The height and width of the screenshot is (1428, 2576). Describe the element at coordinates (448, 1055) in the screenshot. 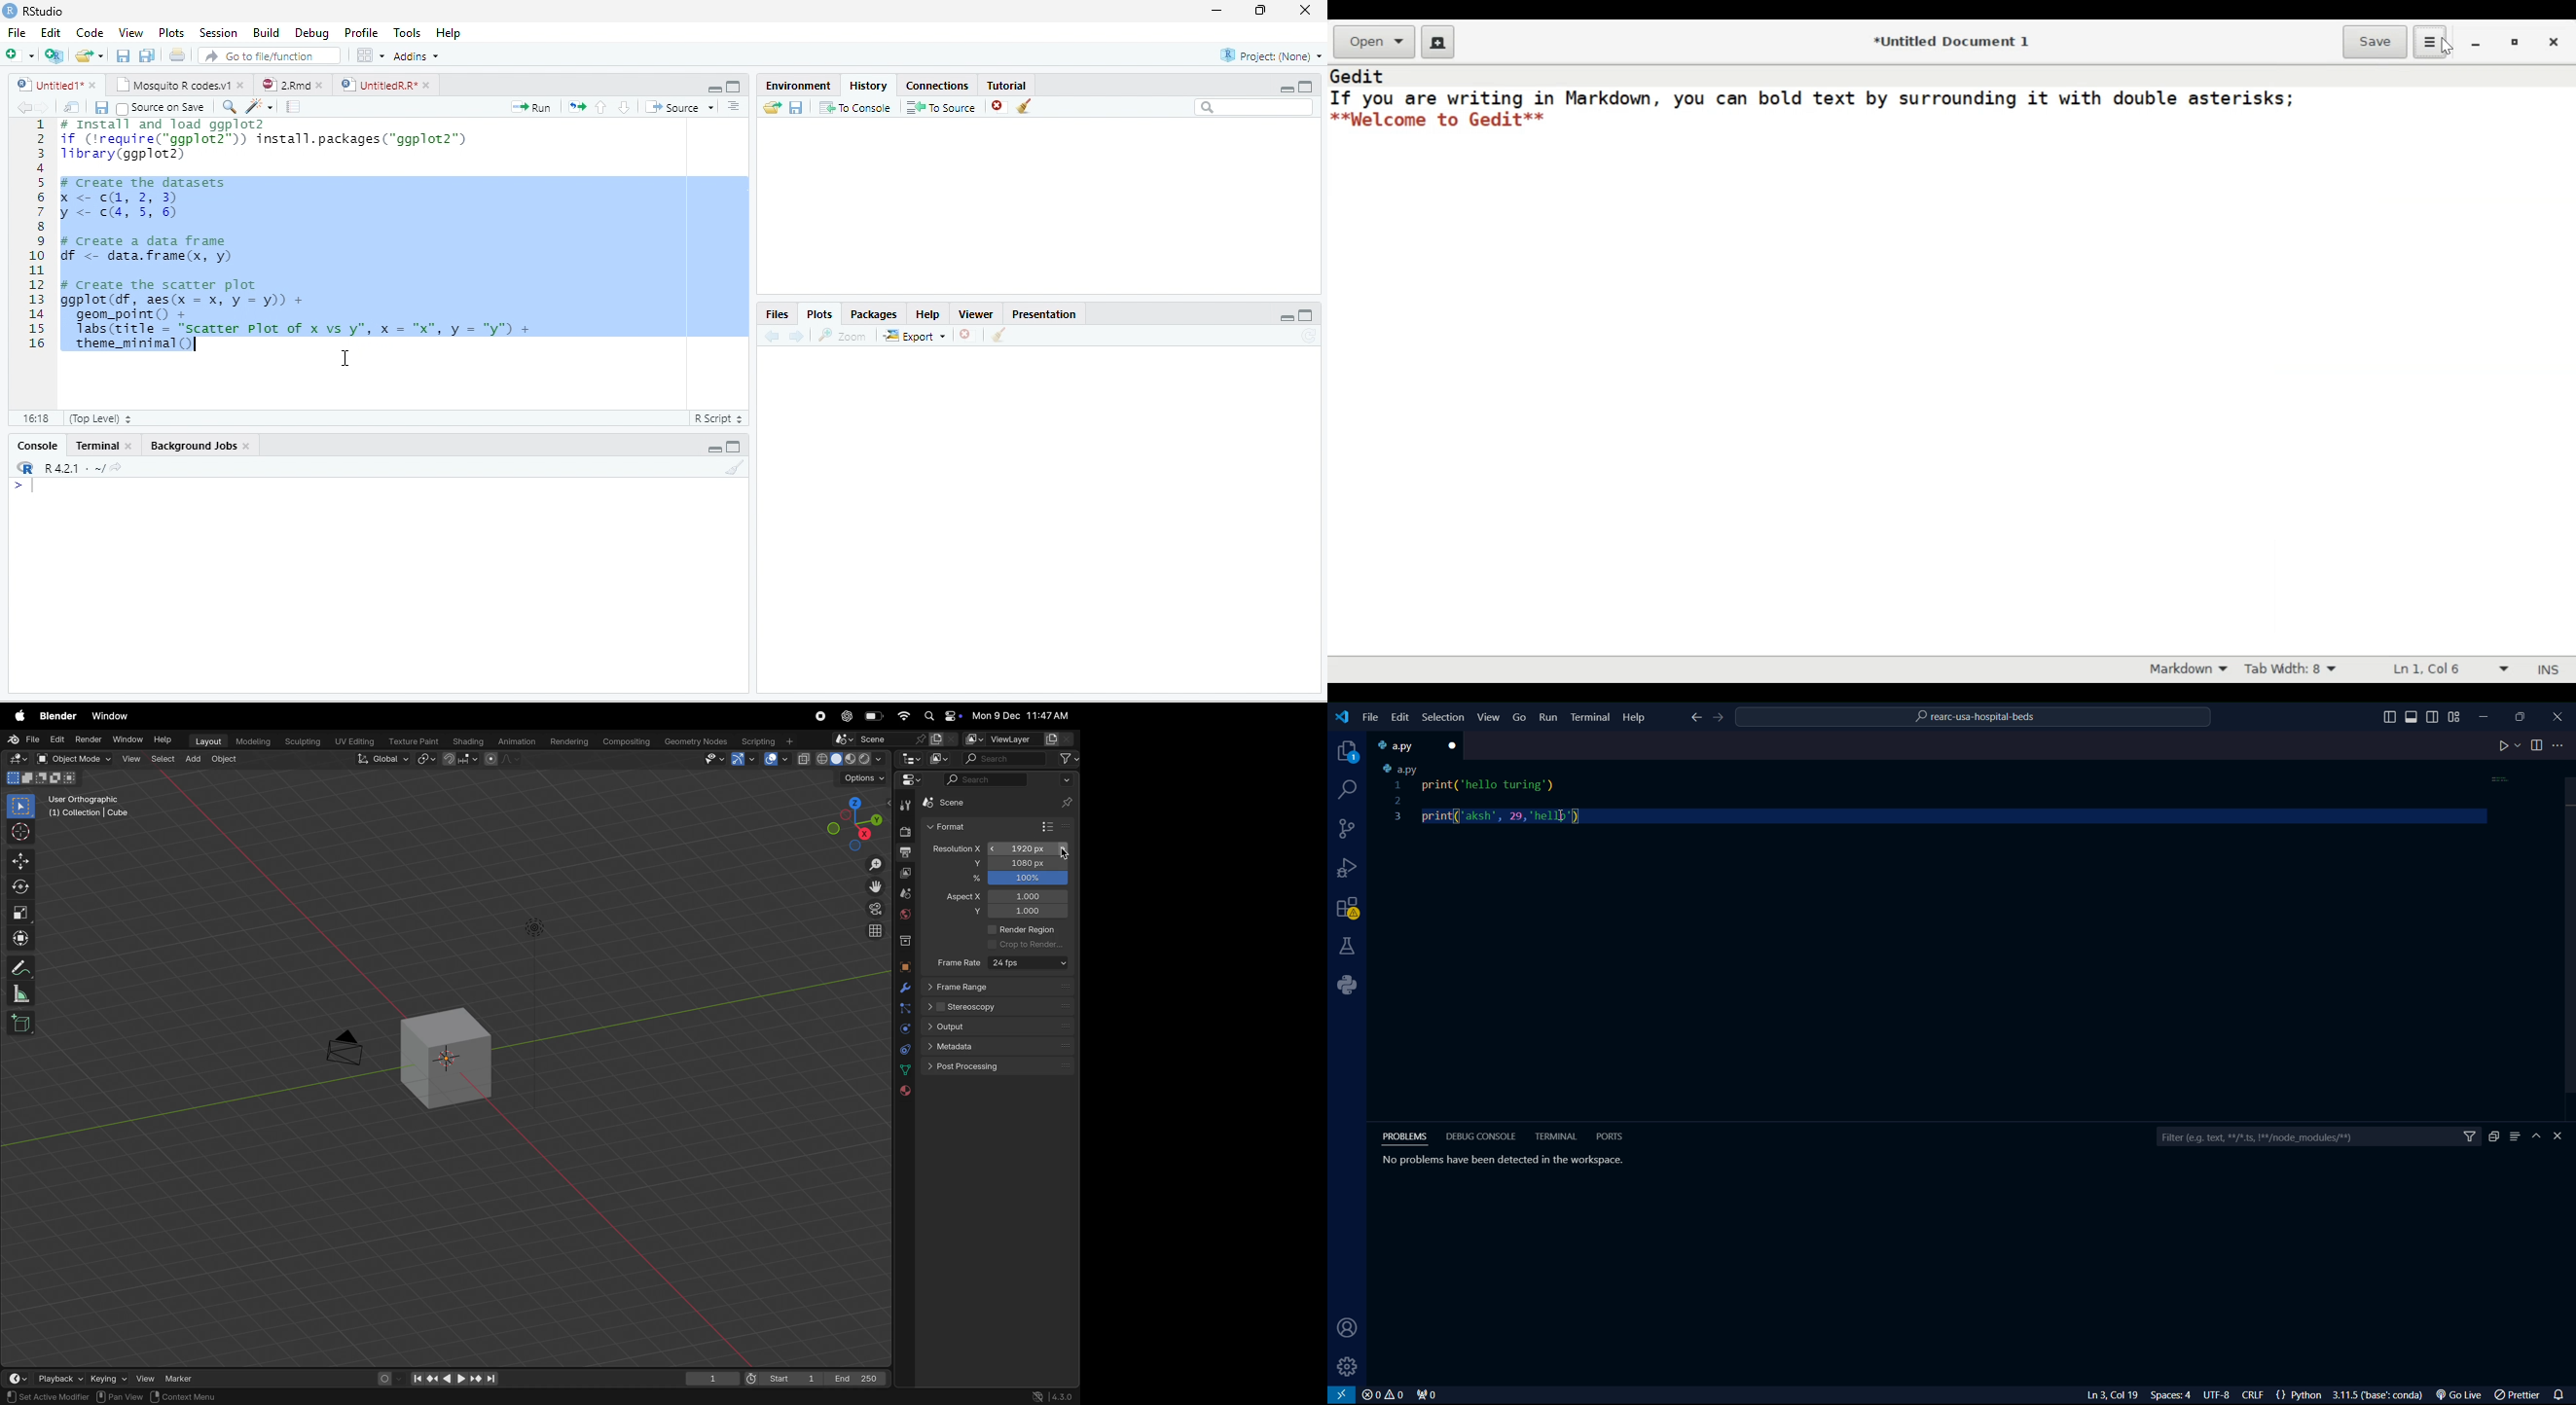

I see `cube` at that location.